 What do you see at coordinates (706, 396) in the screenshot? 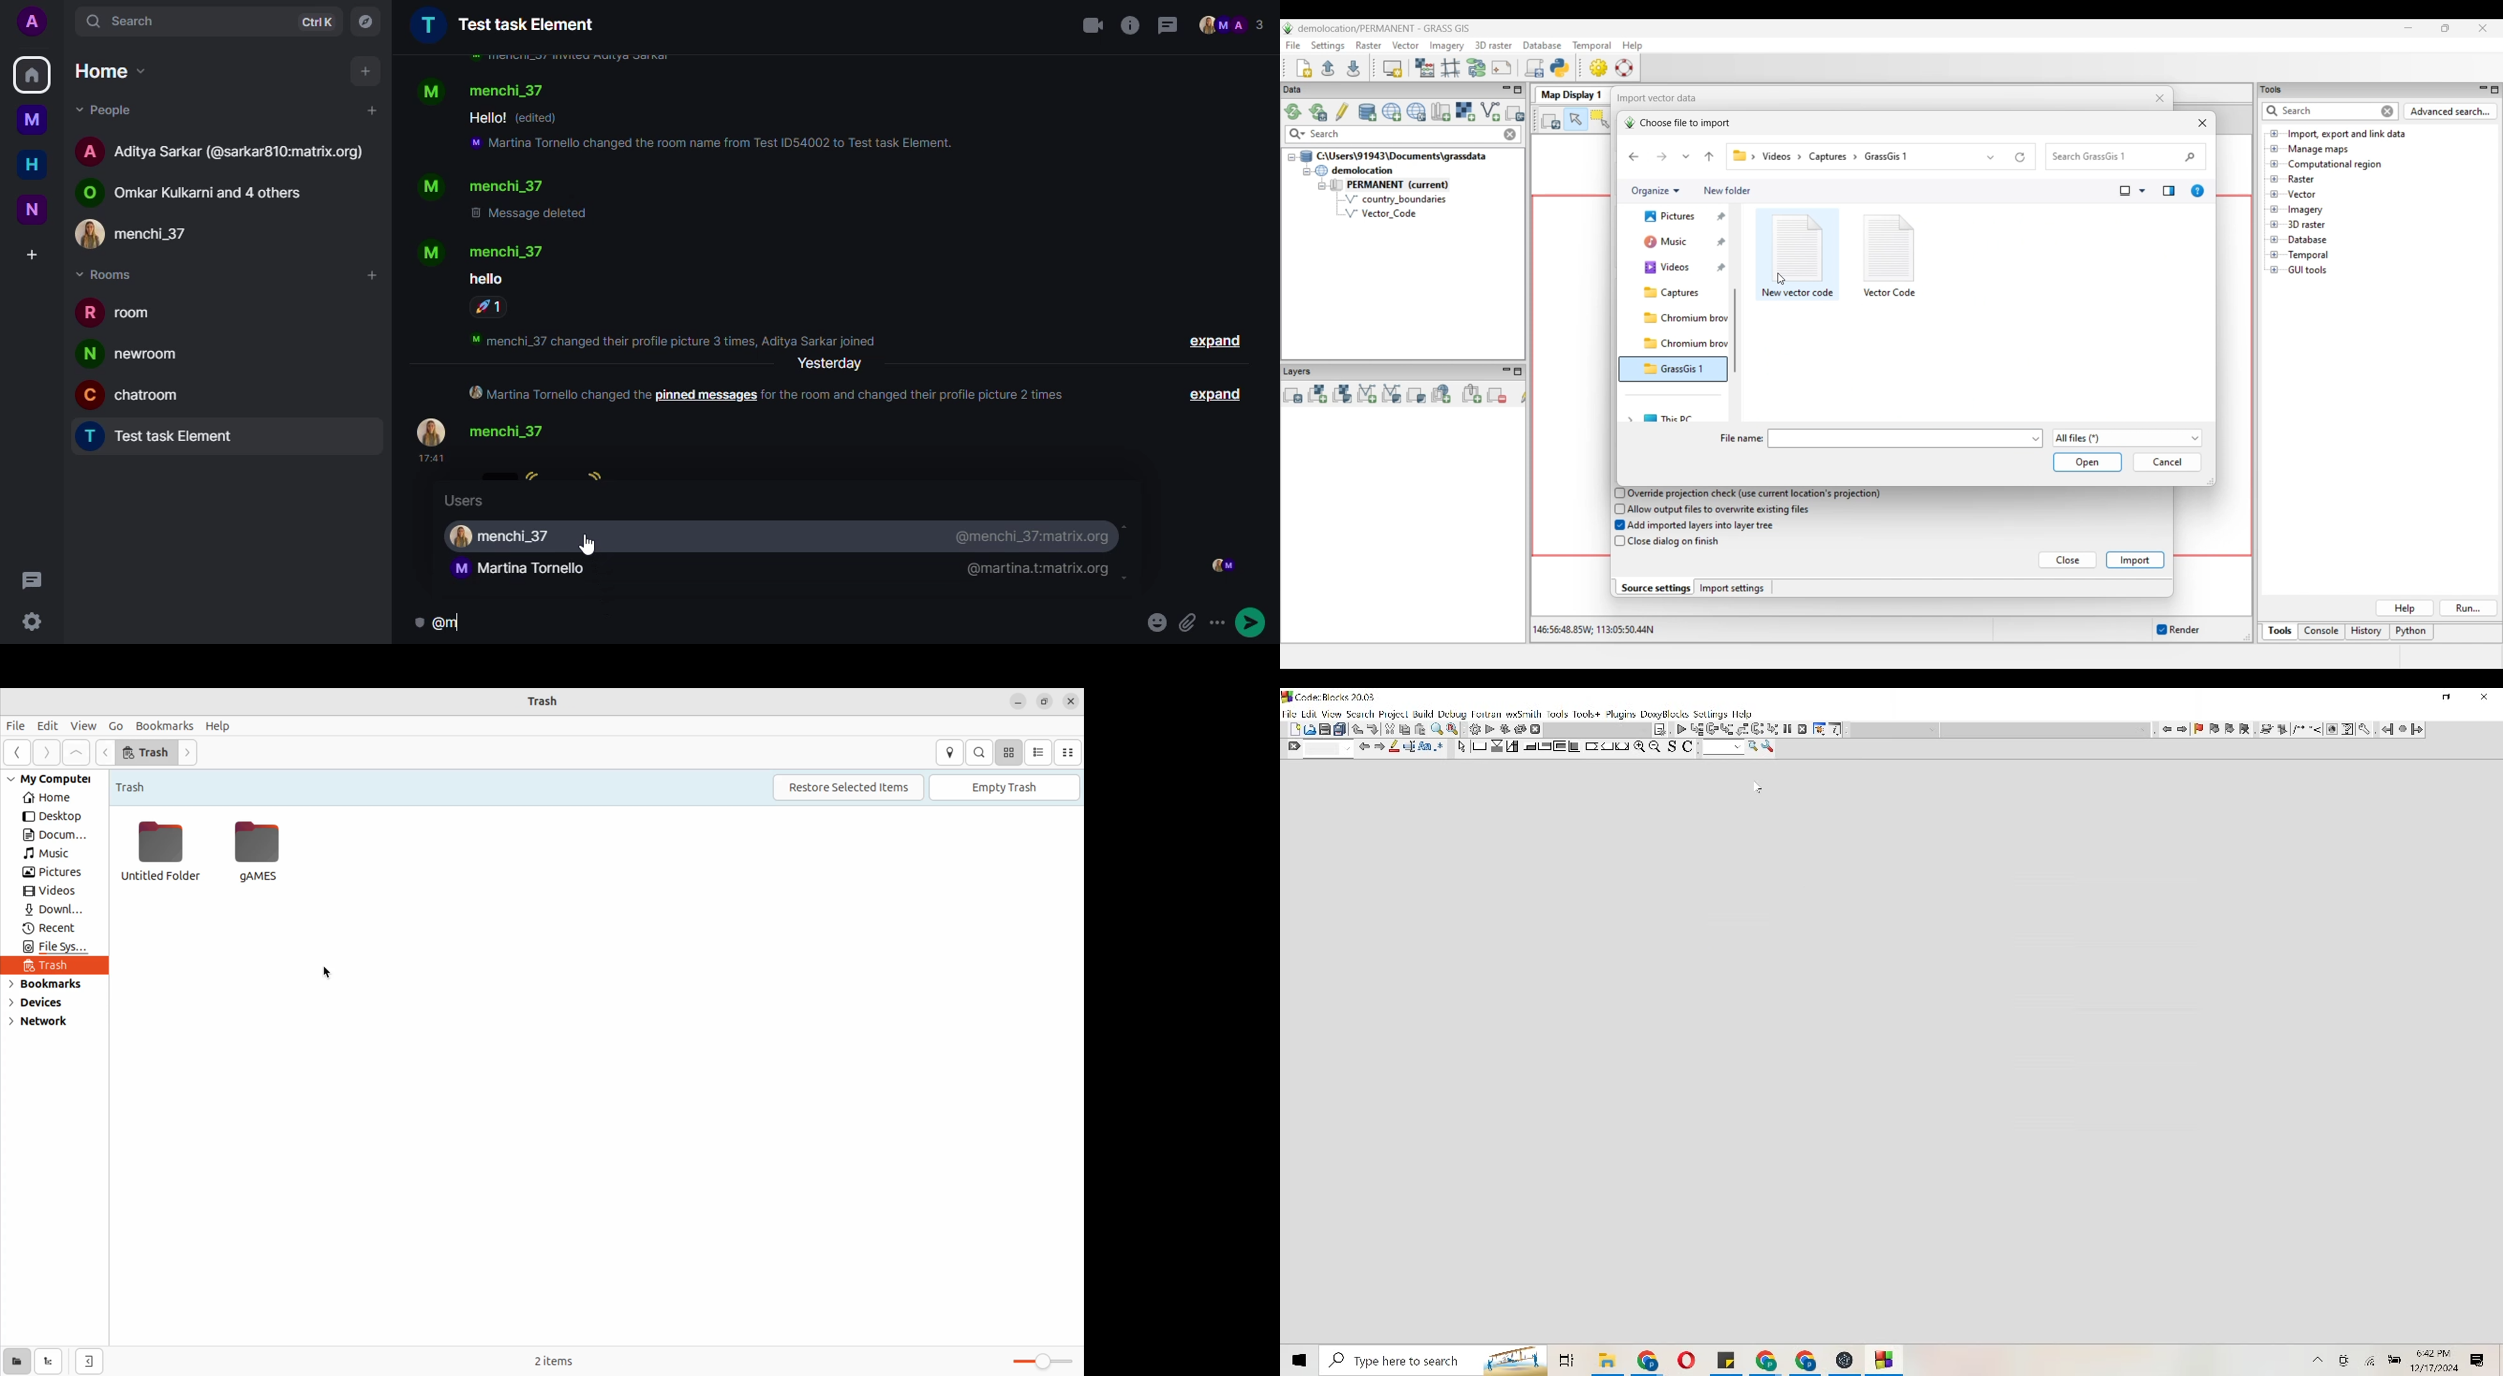
I see `pinned message` at bounding box center [706, 396].